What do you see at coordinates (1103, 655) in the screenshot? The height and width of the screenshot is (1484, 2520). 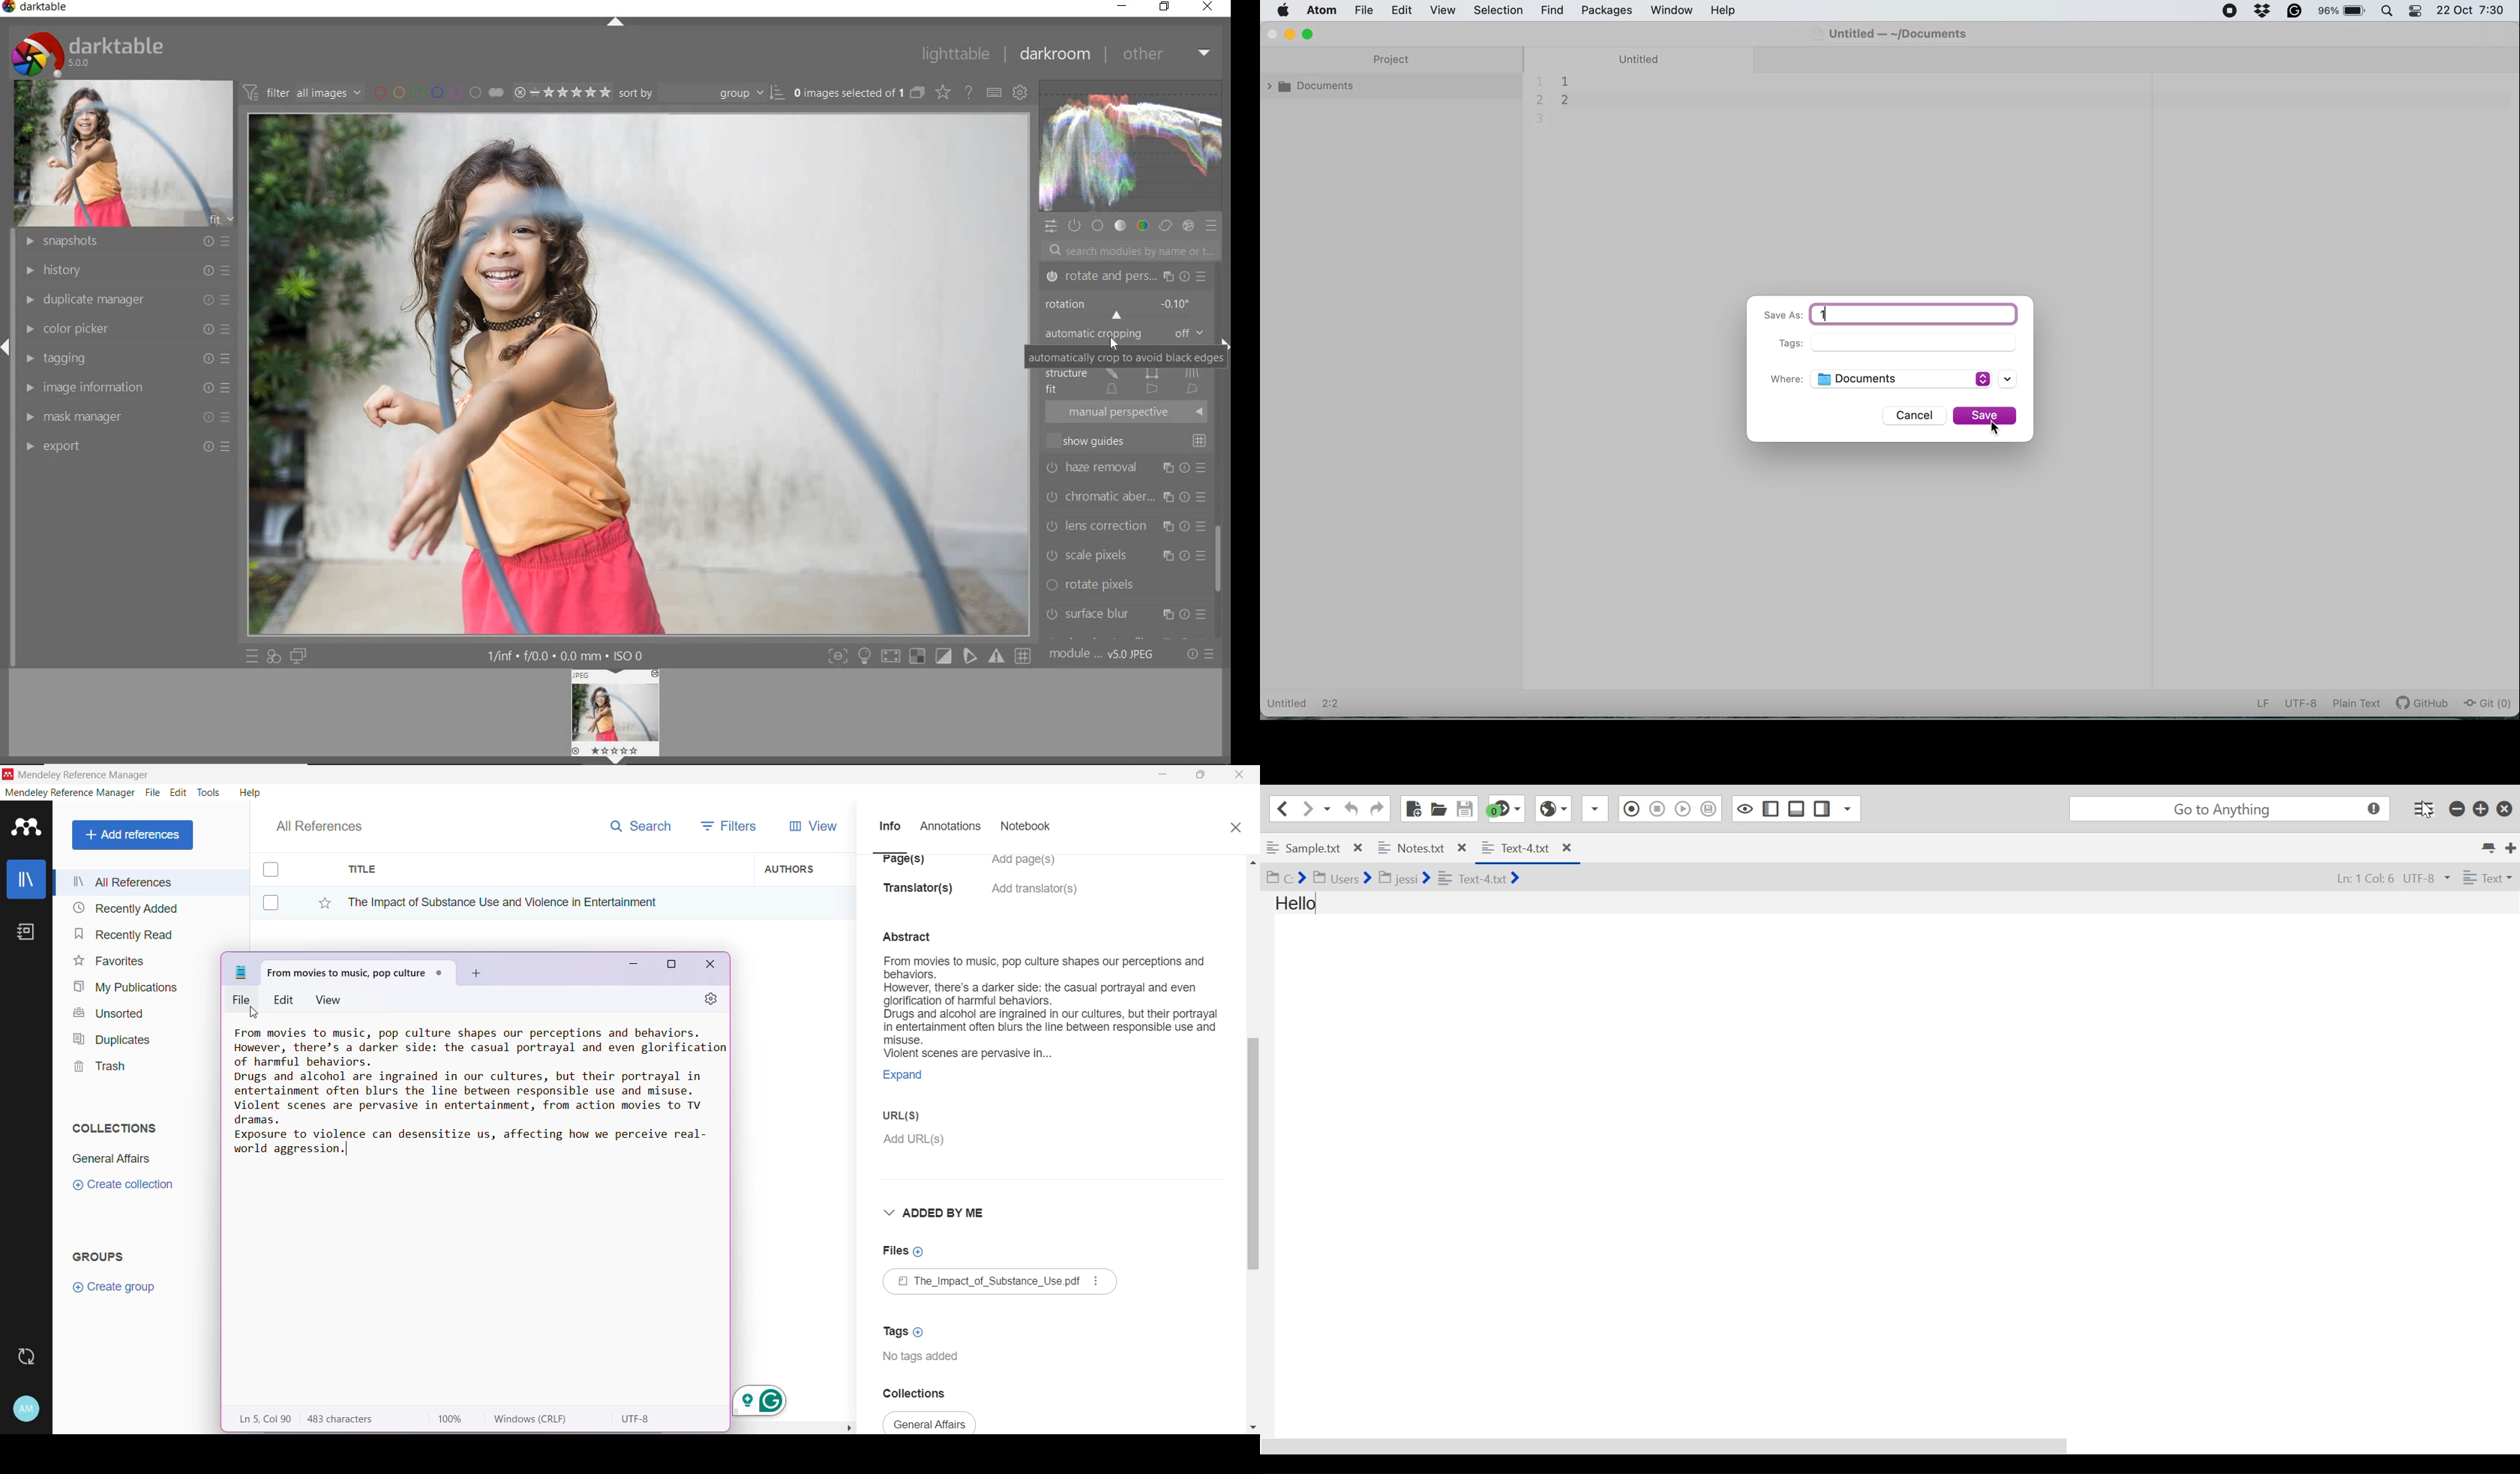 I see `module order` at bounding box center [1103, 655].